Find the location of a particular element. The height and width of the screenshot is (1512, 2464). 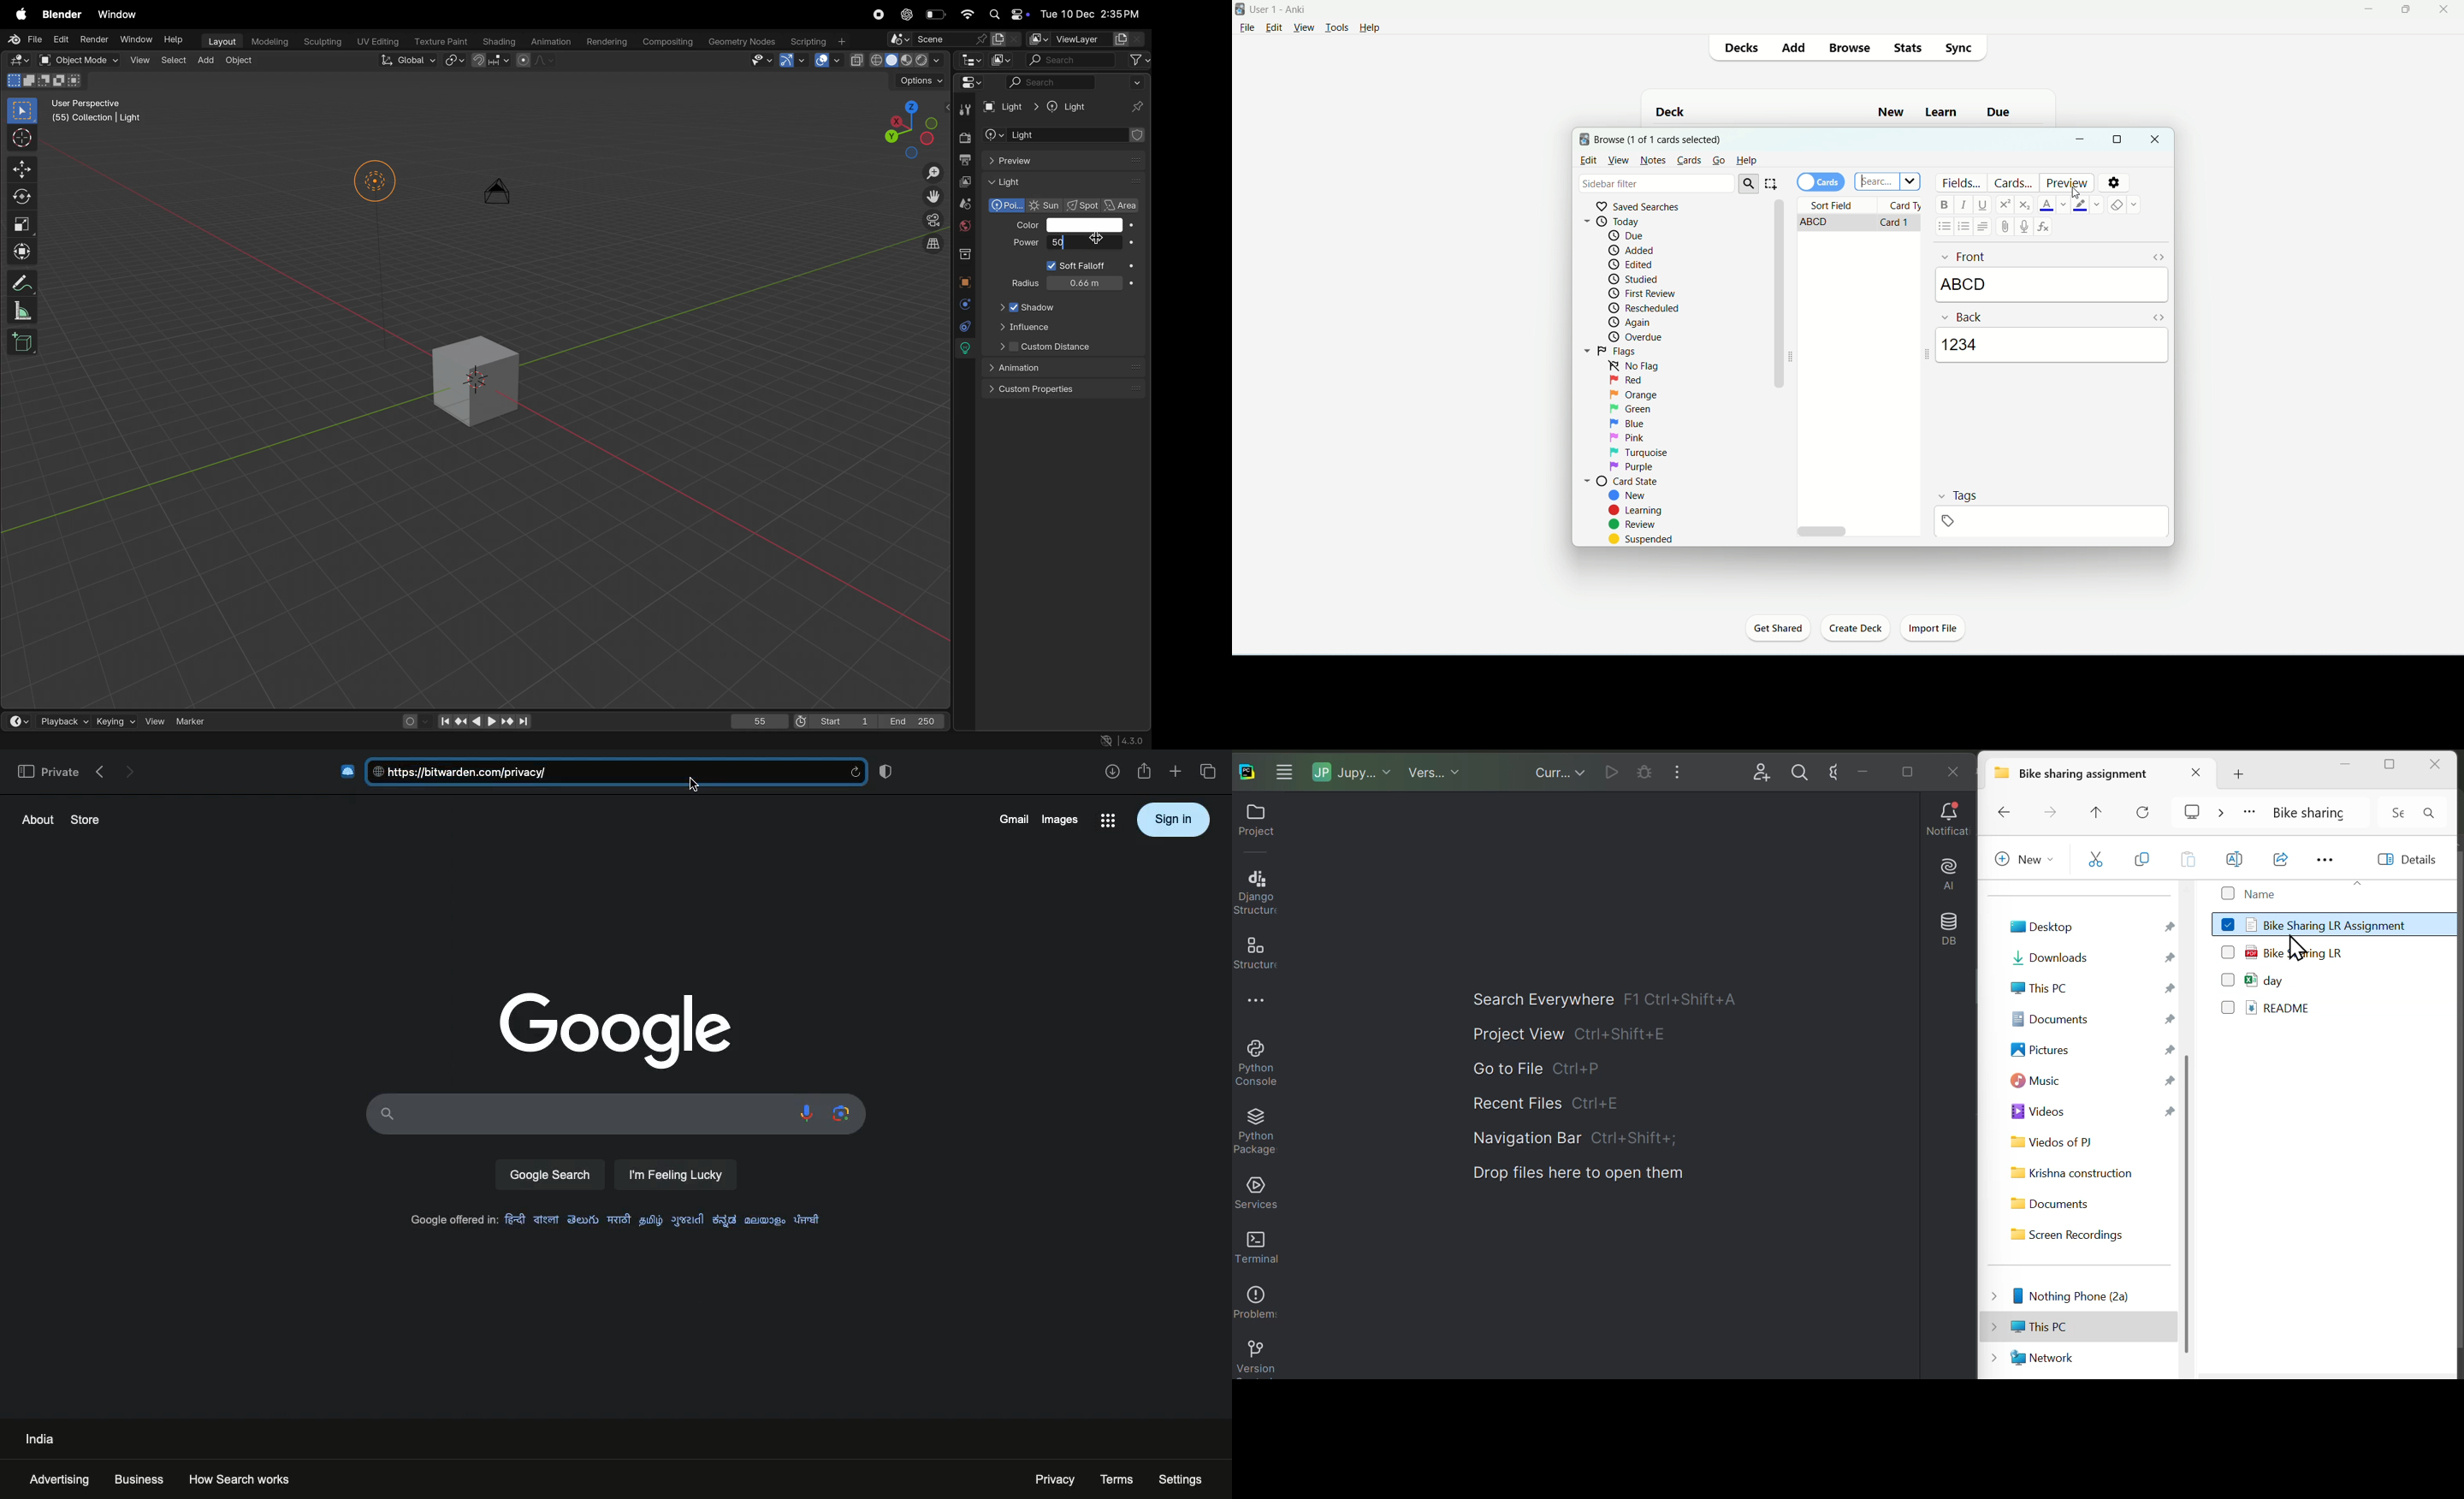

italics is located at coordinates (1964, 203).